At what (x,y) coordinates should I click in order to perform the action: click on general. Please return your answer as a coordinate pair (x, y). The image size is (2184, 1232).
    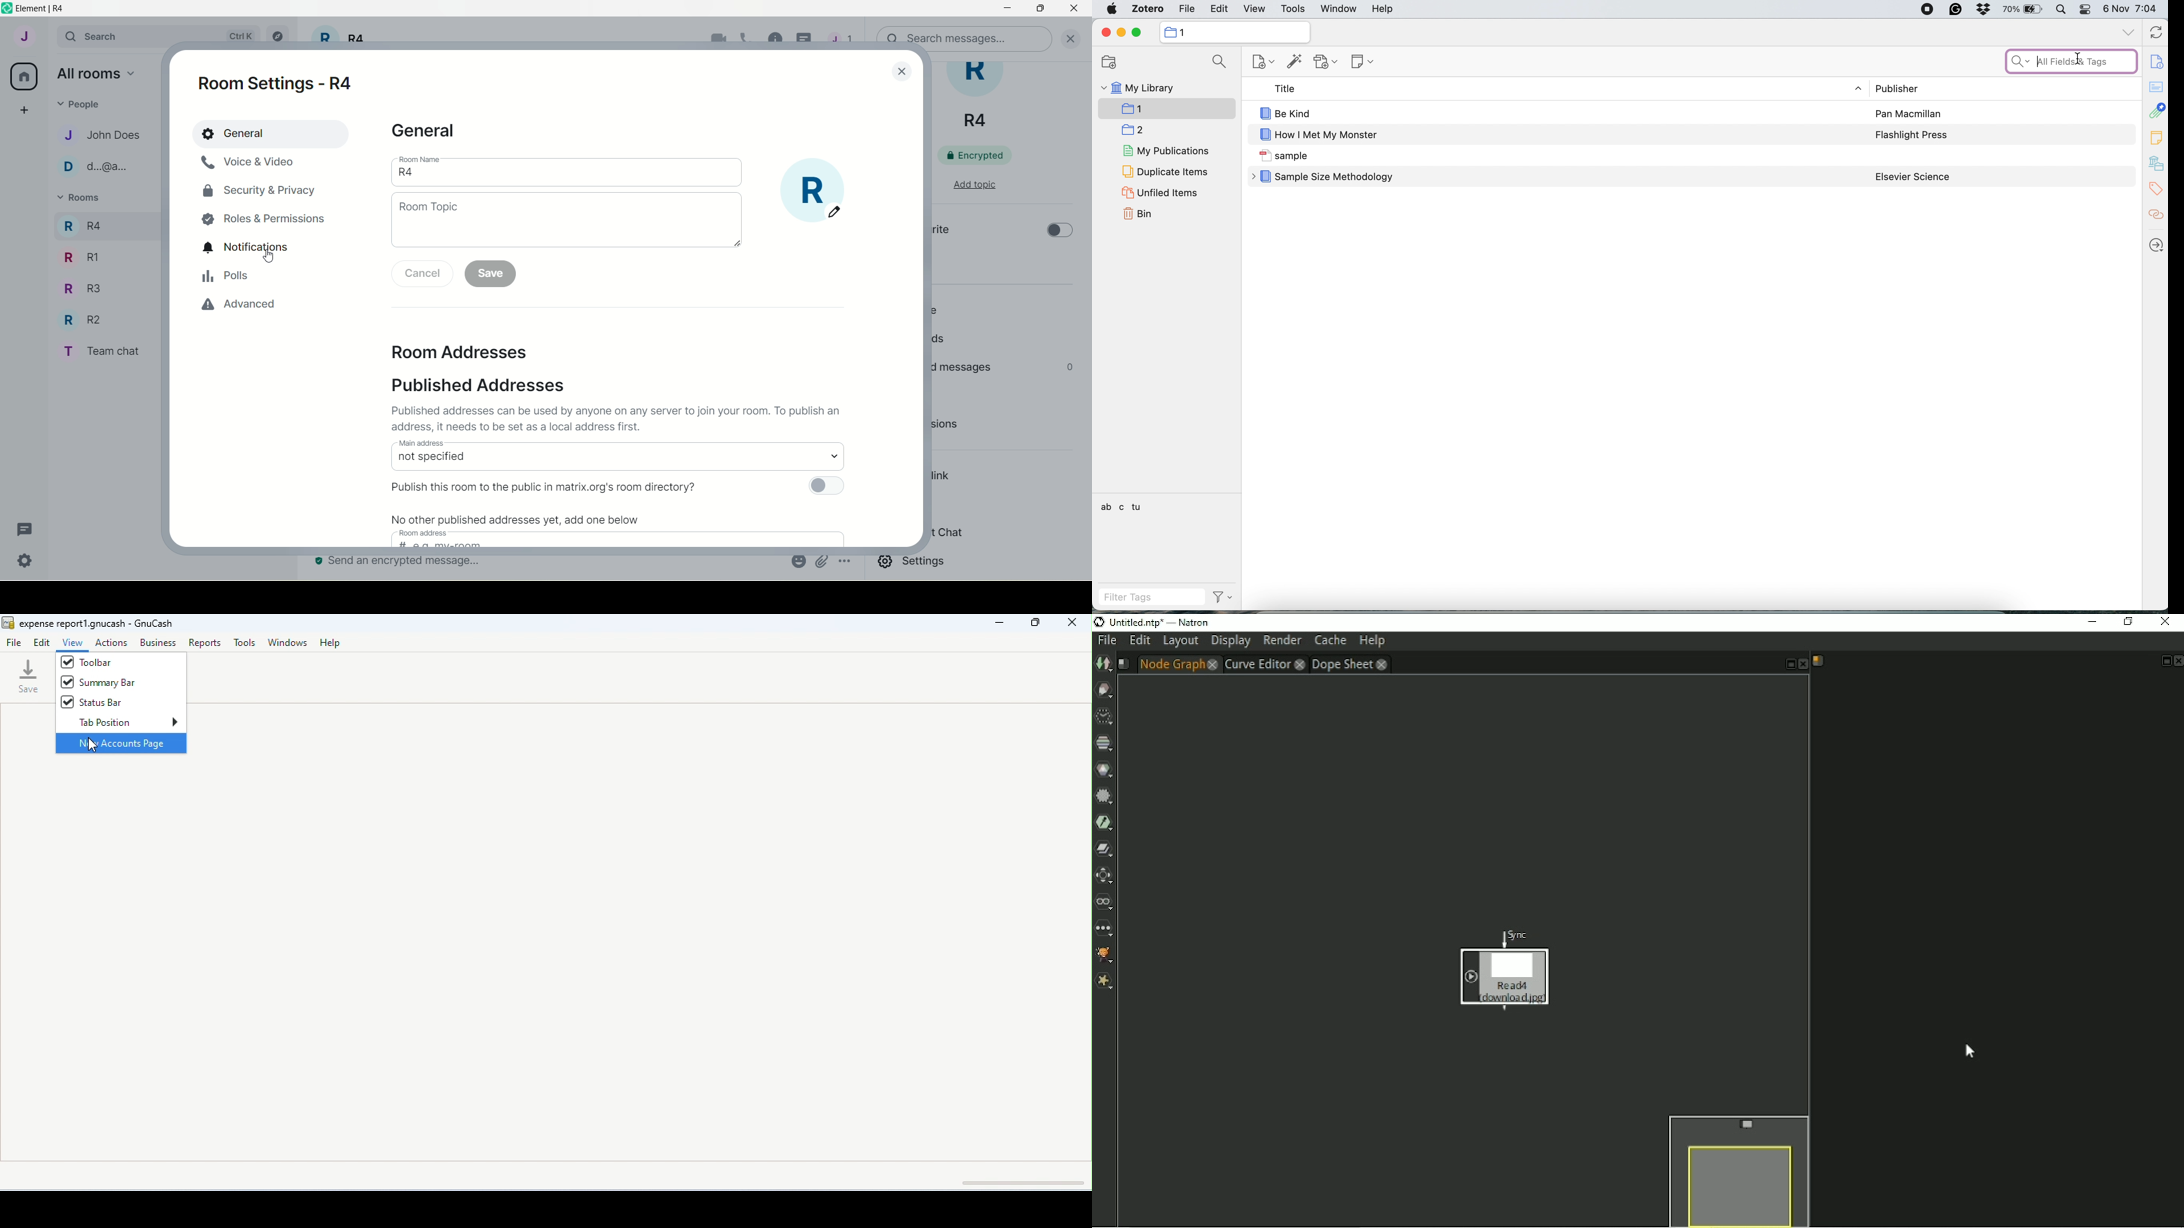
    Looking at the image, I should click on (248, 133).